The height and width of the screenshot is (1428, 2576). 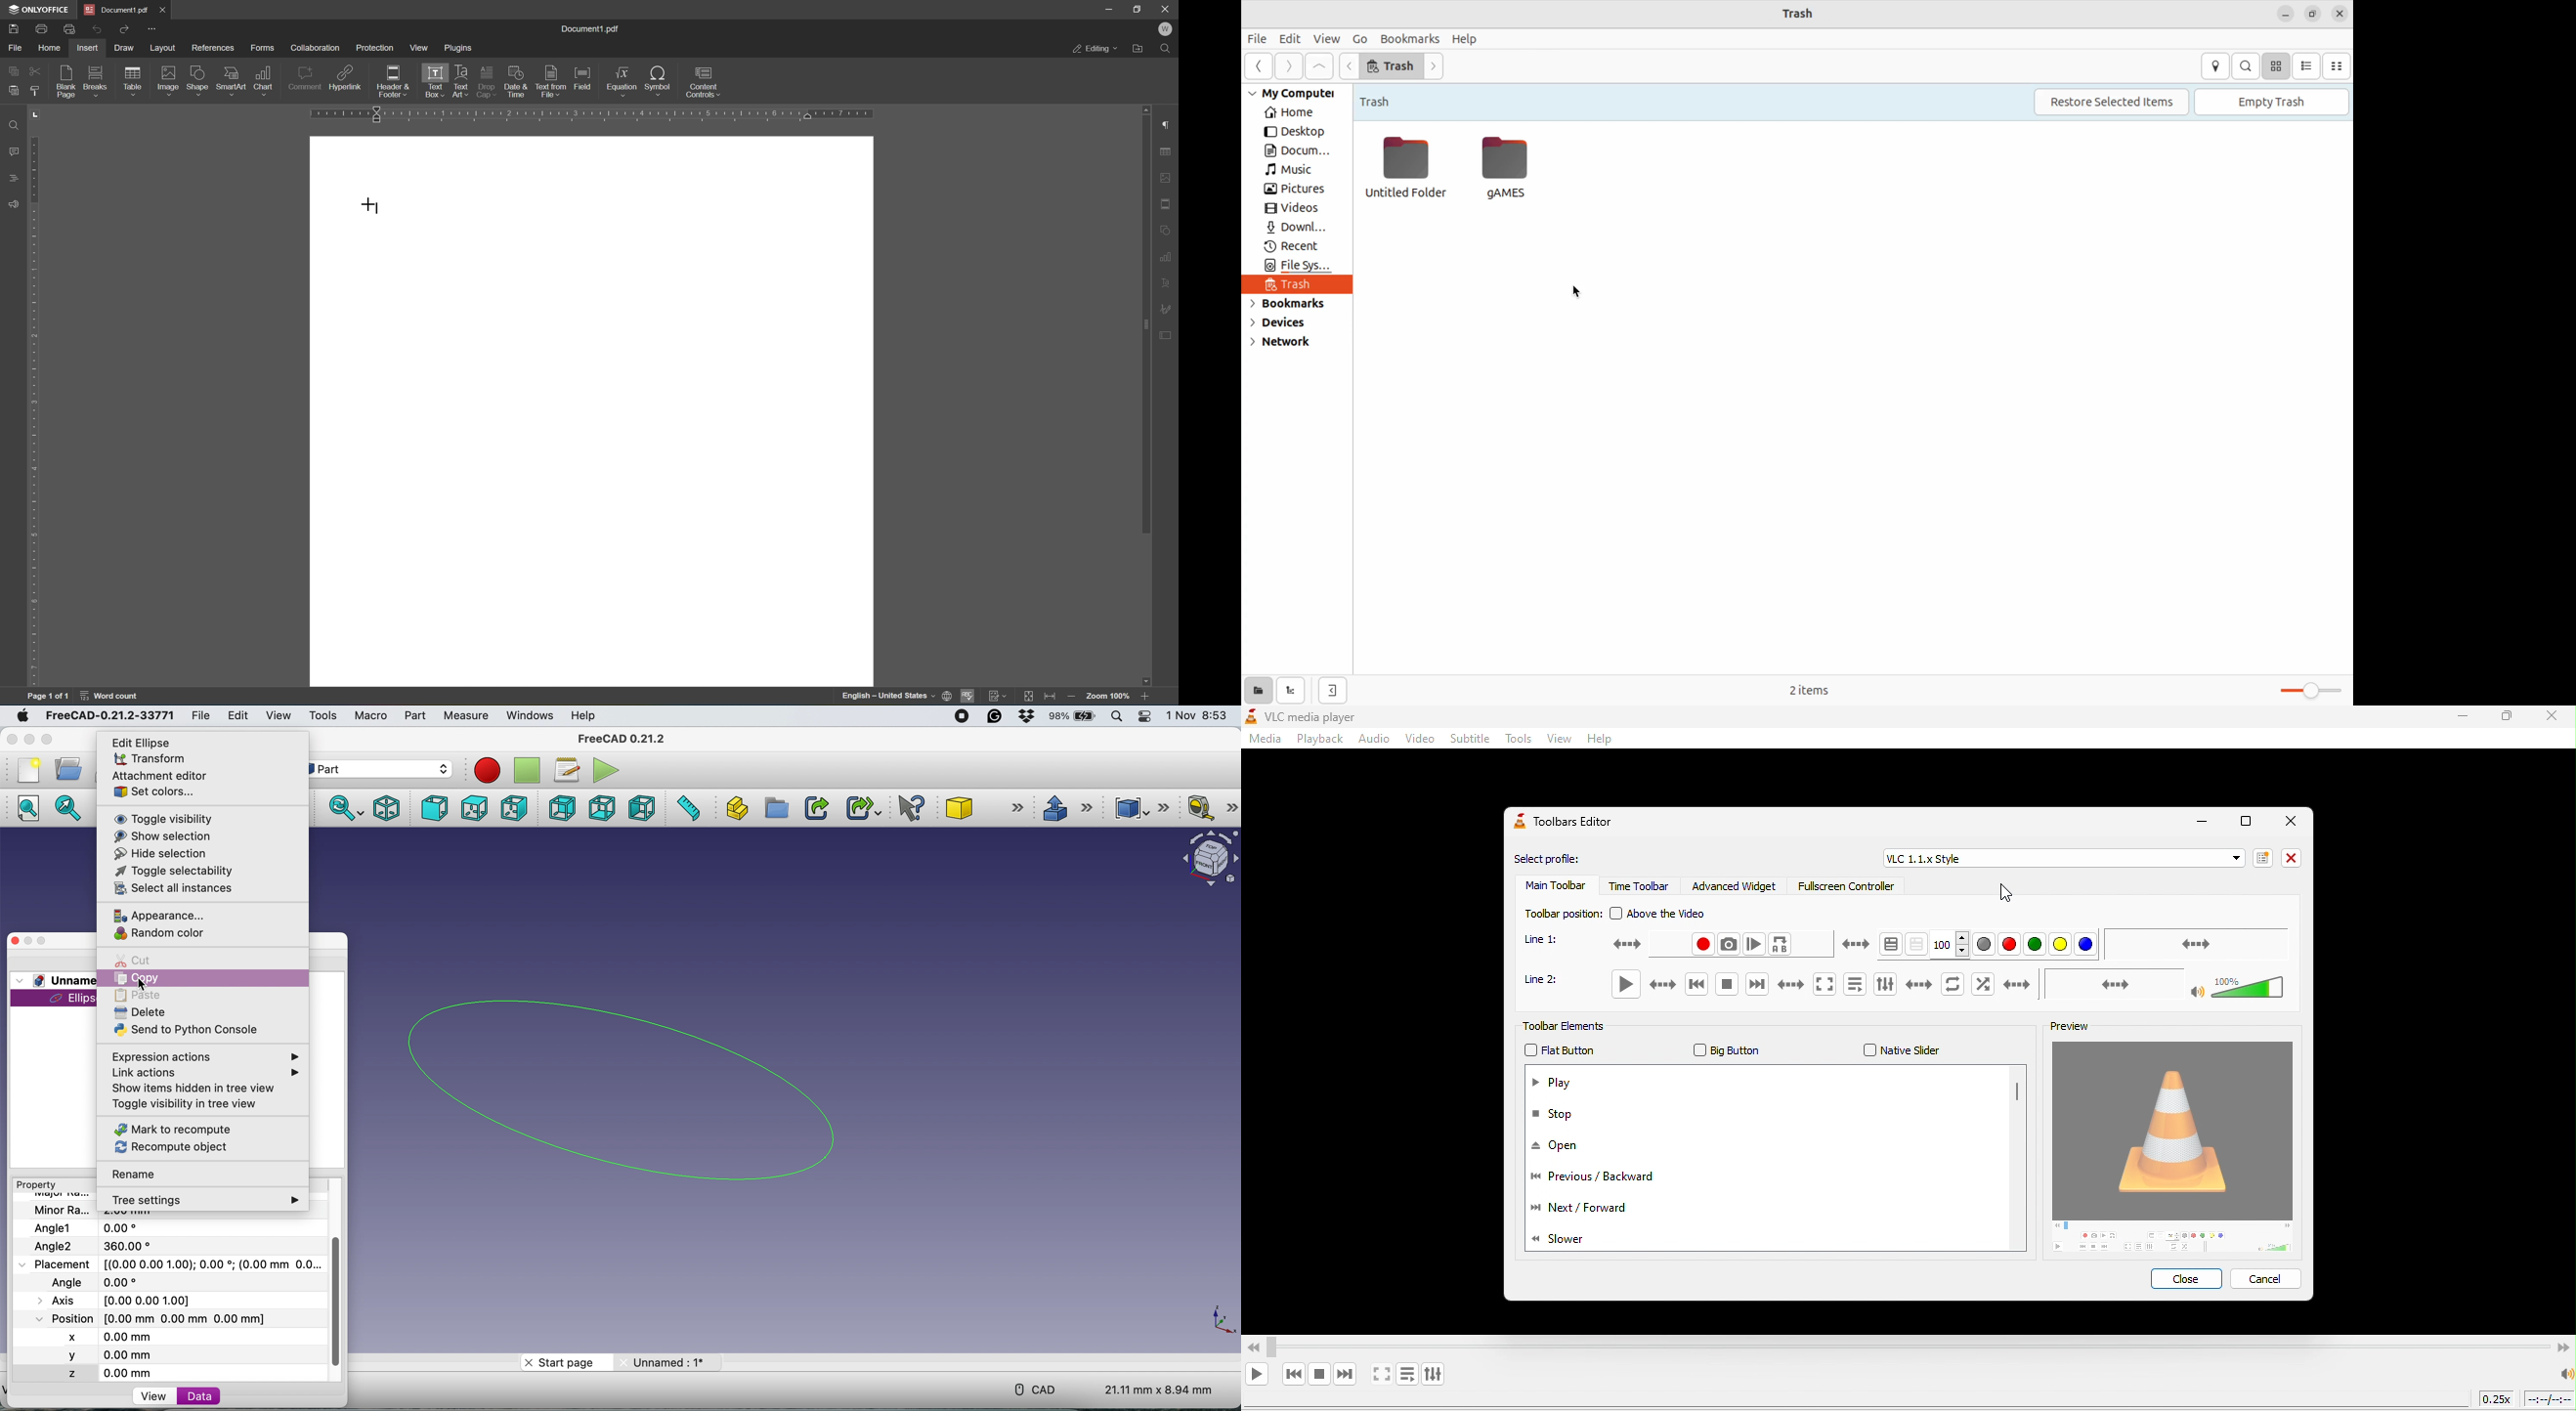 I want to click on z, so click(x=100, y=1372).